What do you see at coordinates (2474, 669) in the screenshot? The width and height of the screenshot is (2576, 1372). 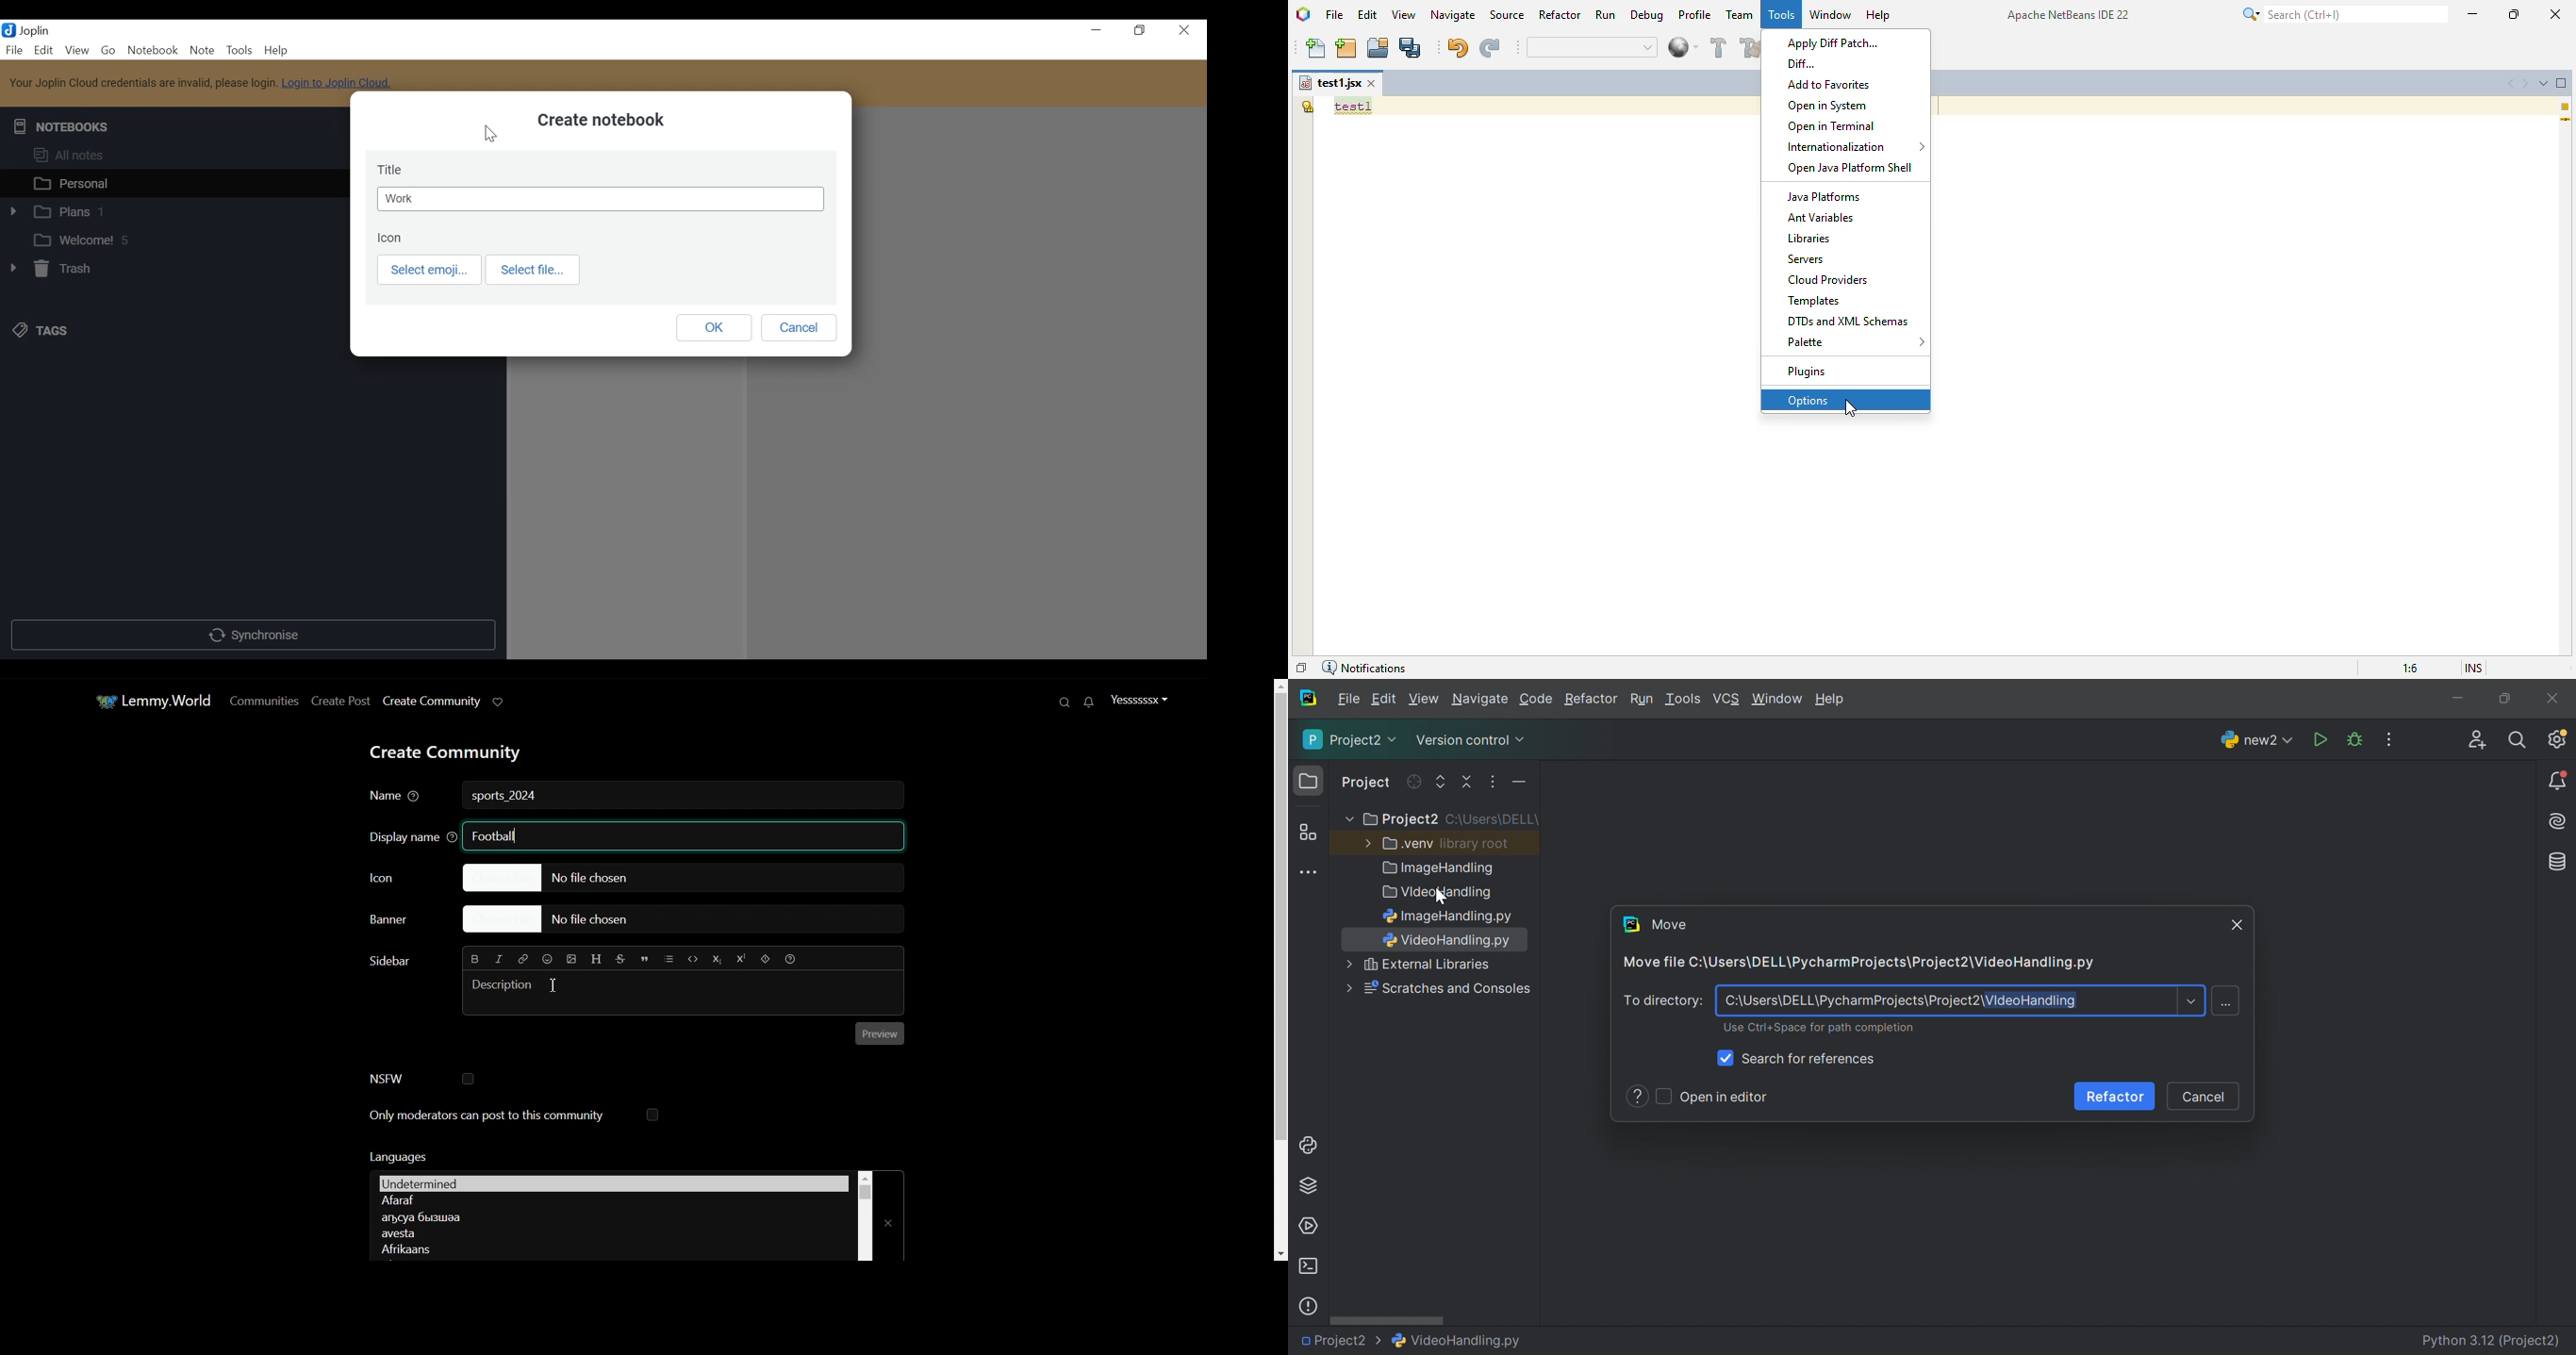 I see `insert mode` at bounding box center [2474, 669].